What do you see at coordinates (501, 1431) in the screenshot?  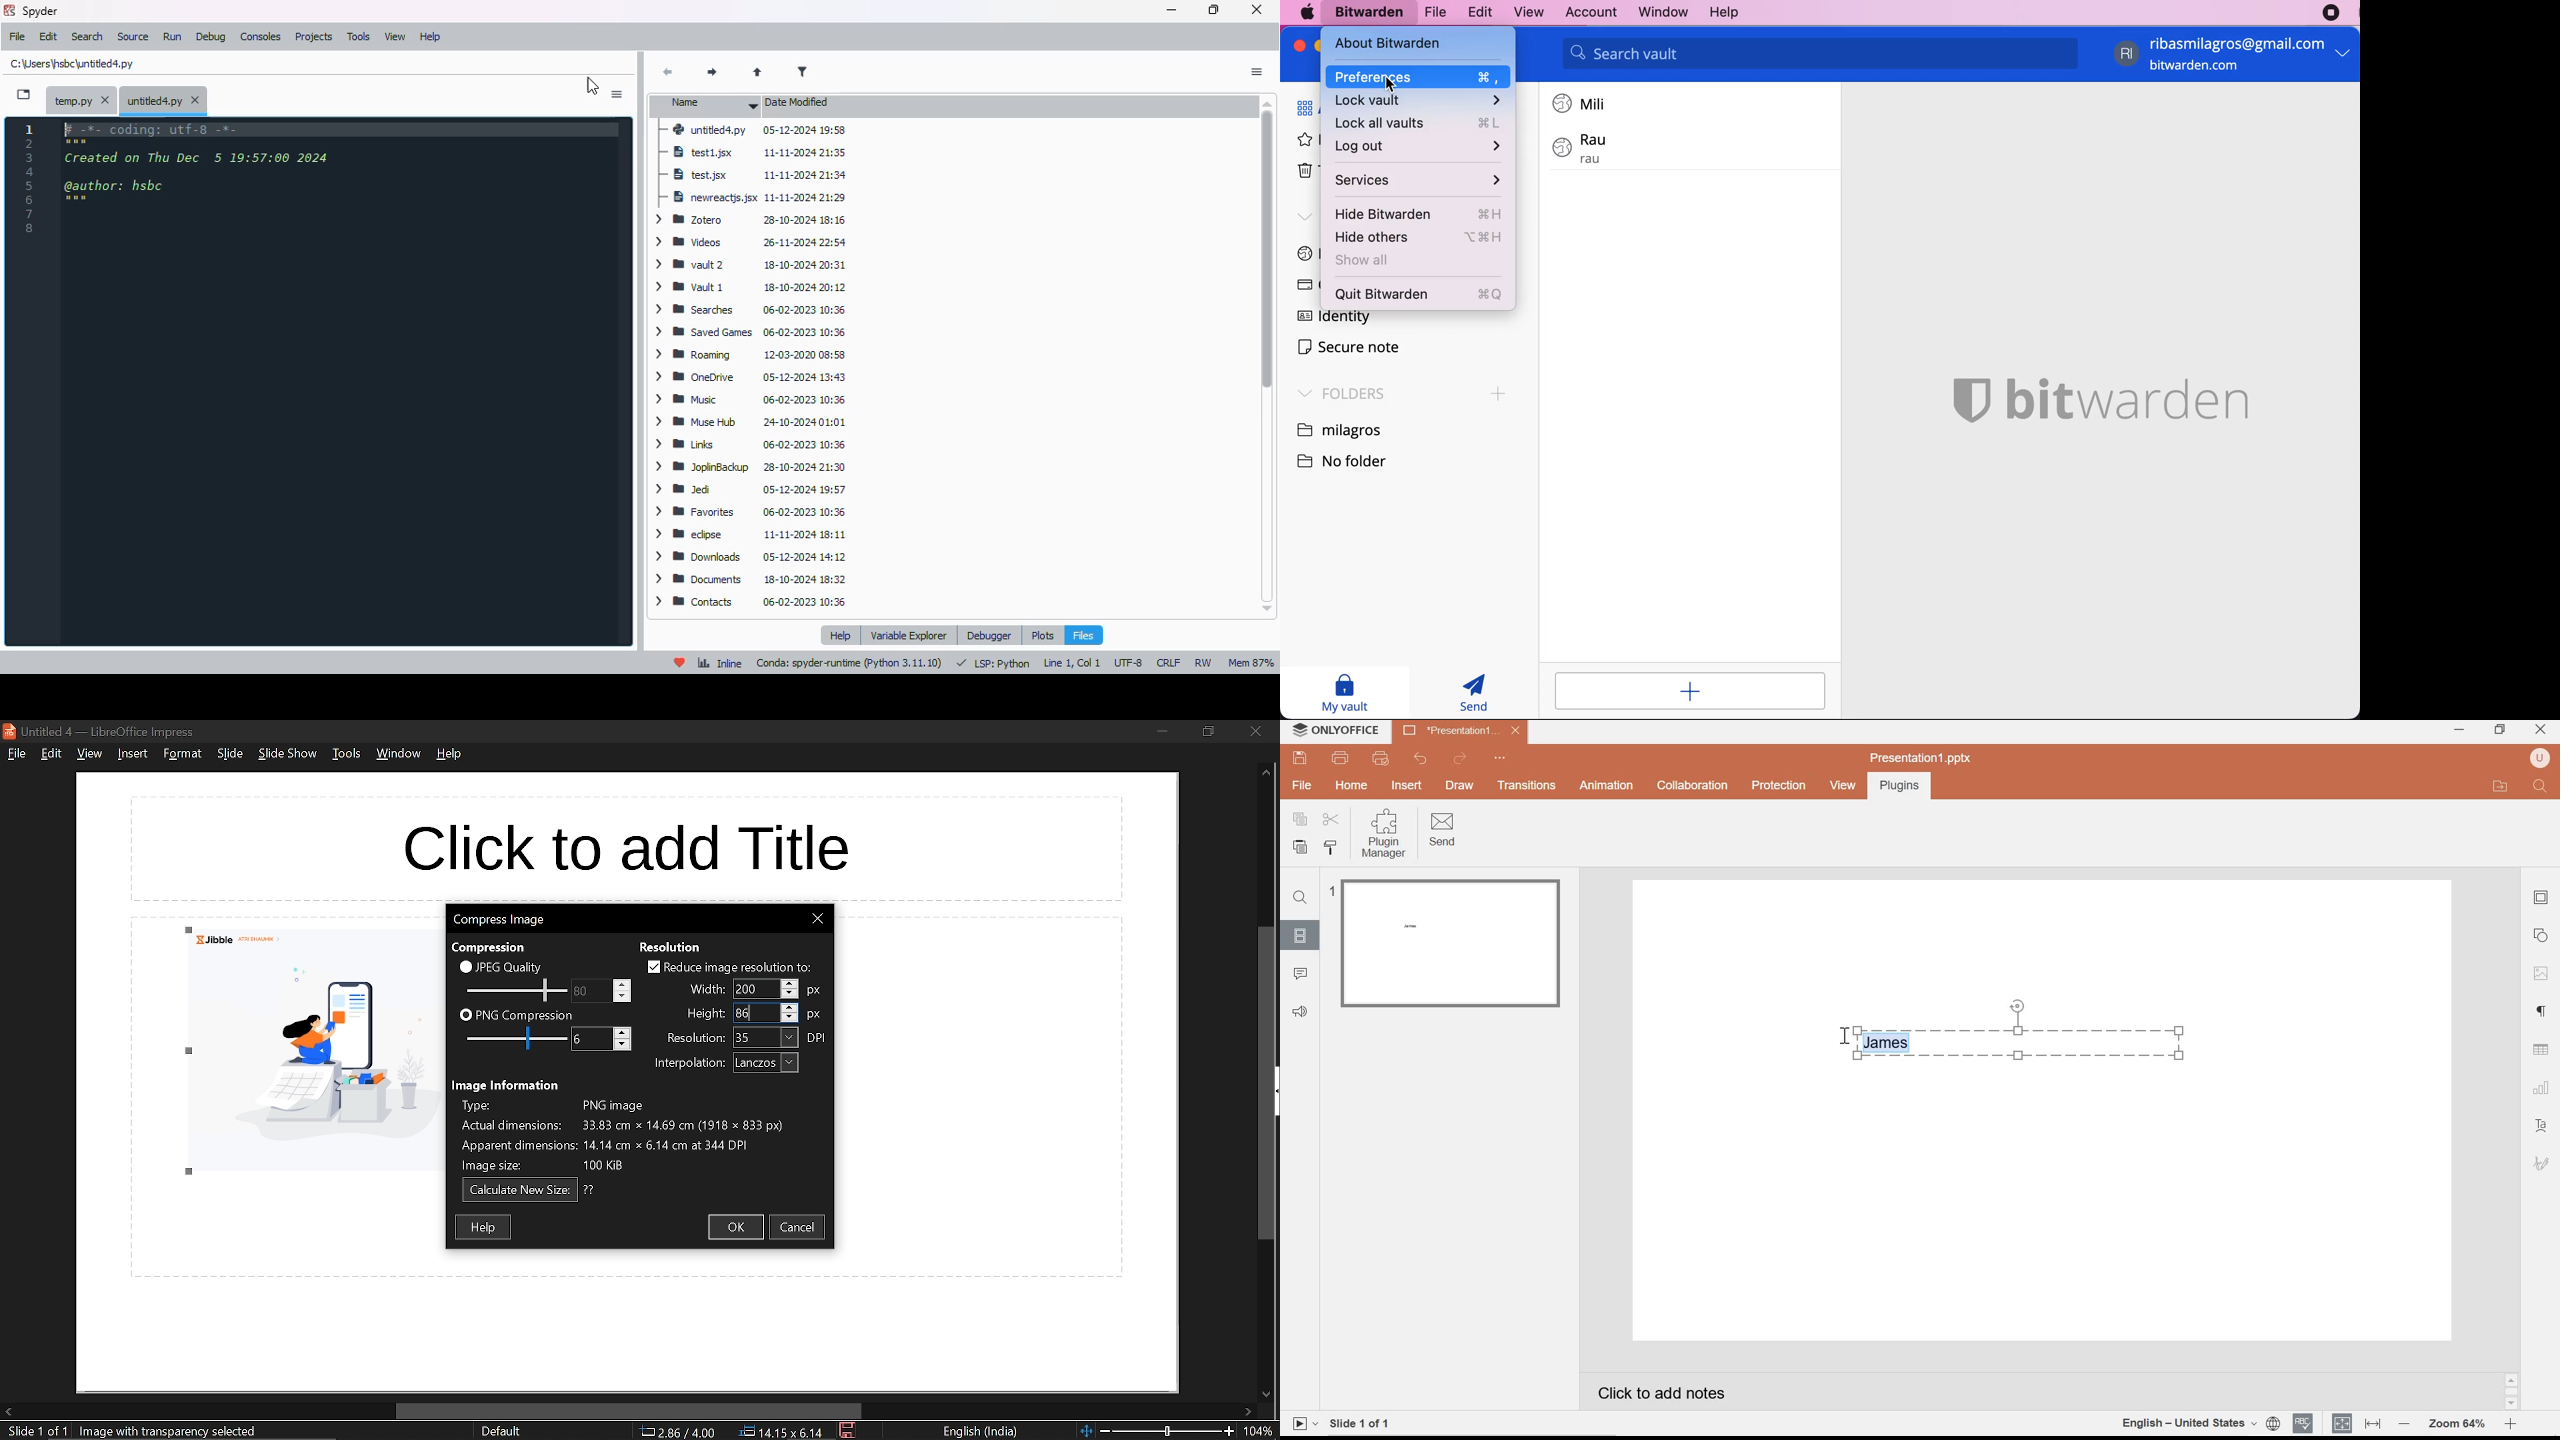 I see `slide style` at bounding box center [501, 1431].